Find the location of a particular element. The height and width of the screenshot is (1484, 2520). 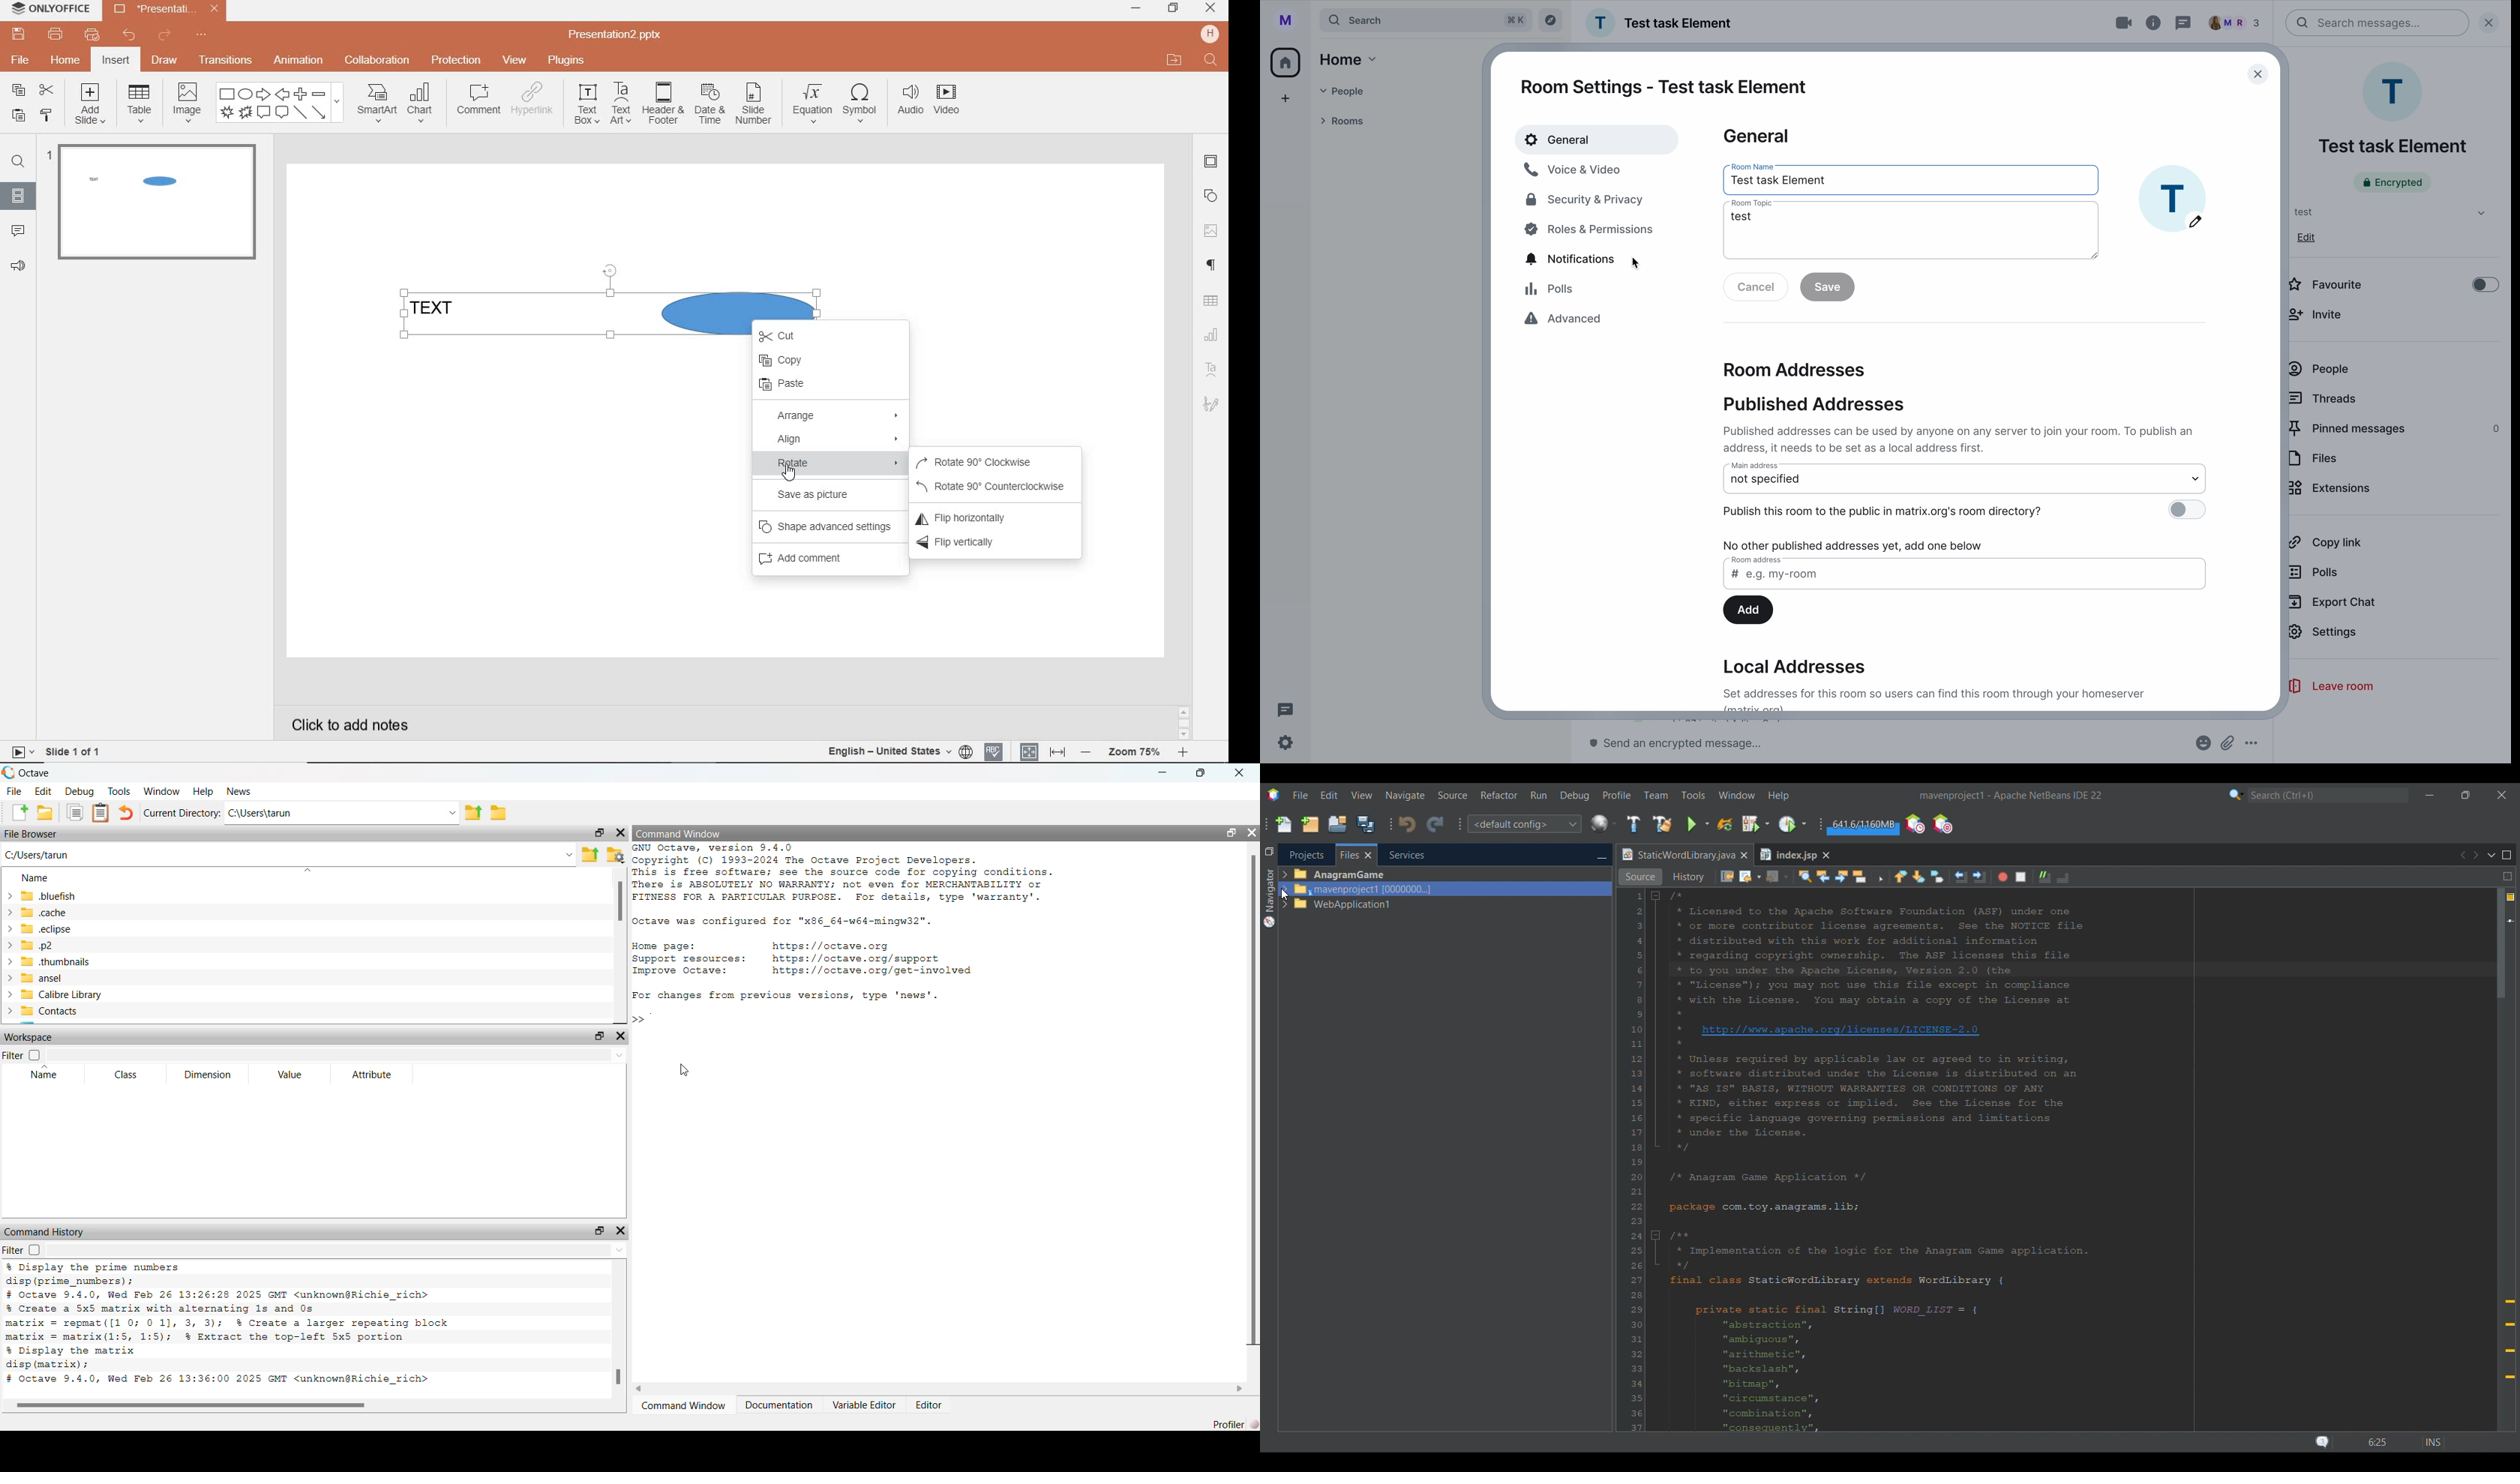

publish this room to the public disable option is located at coordinates (1967, 511).